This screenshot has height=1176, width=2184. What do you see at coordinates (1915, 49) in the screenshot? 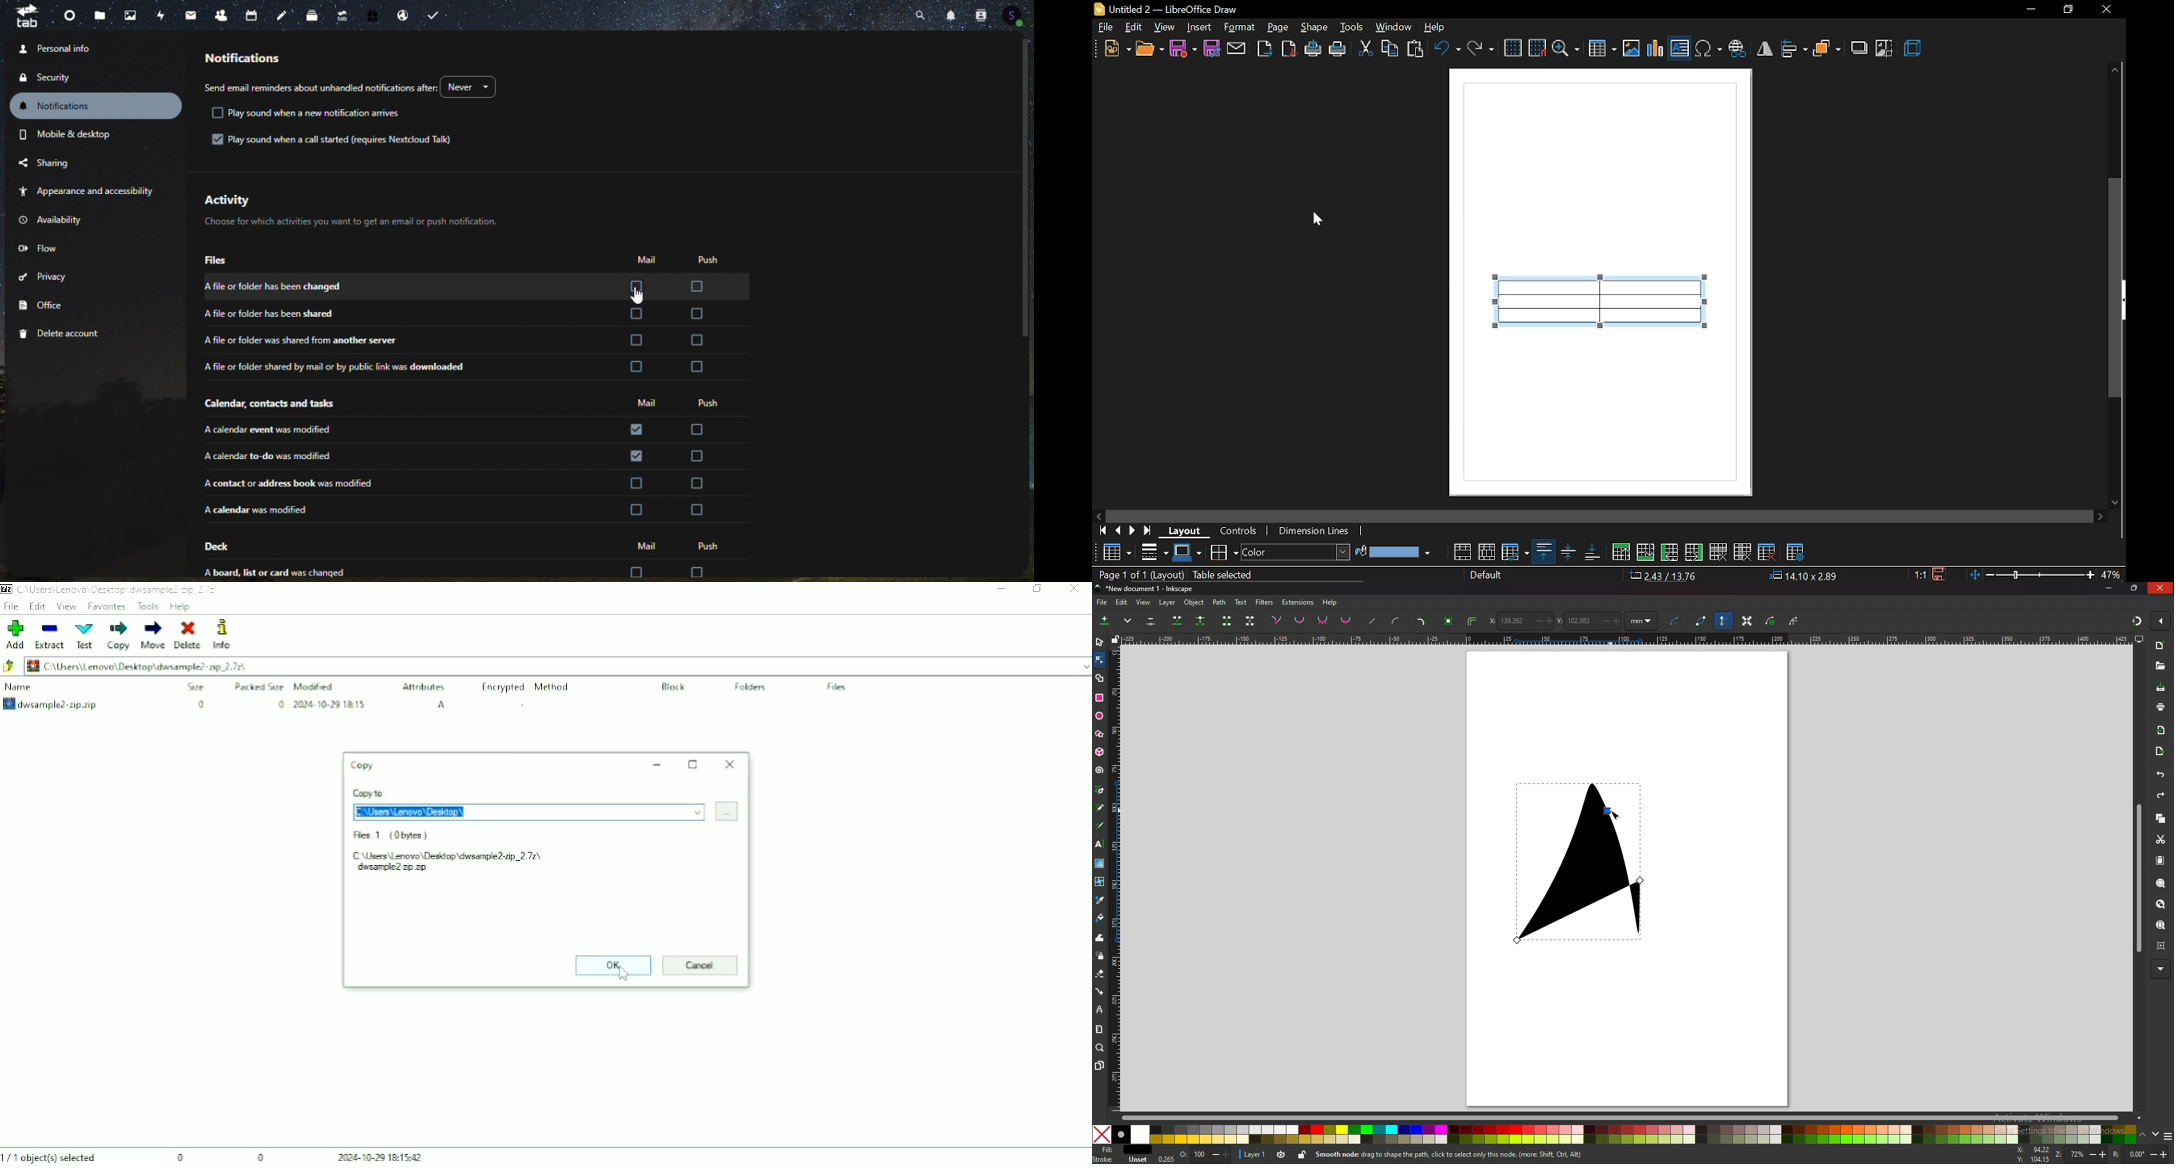
I see `3d effect` at bounding box center [1915, 49].